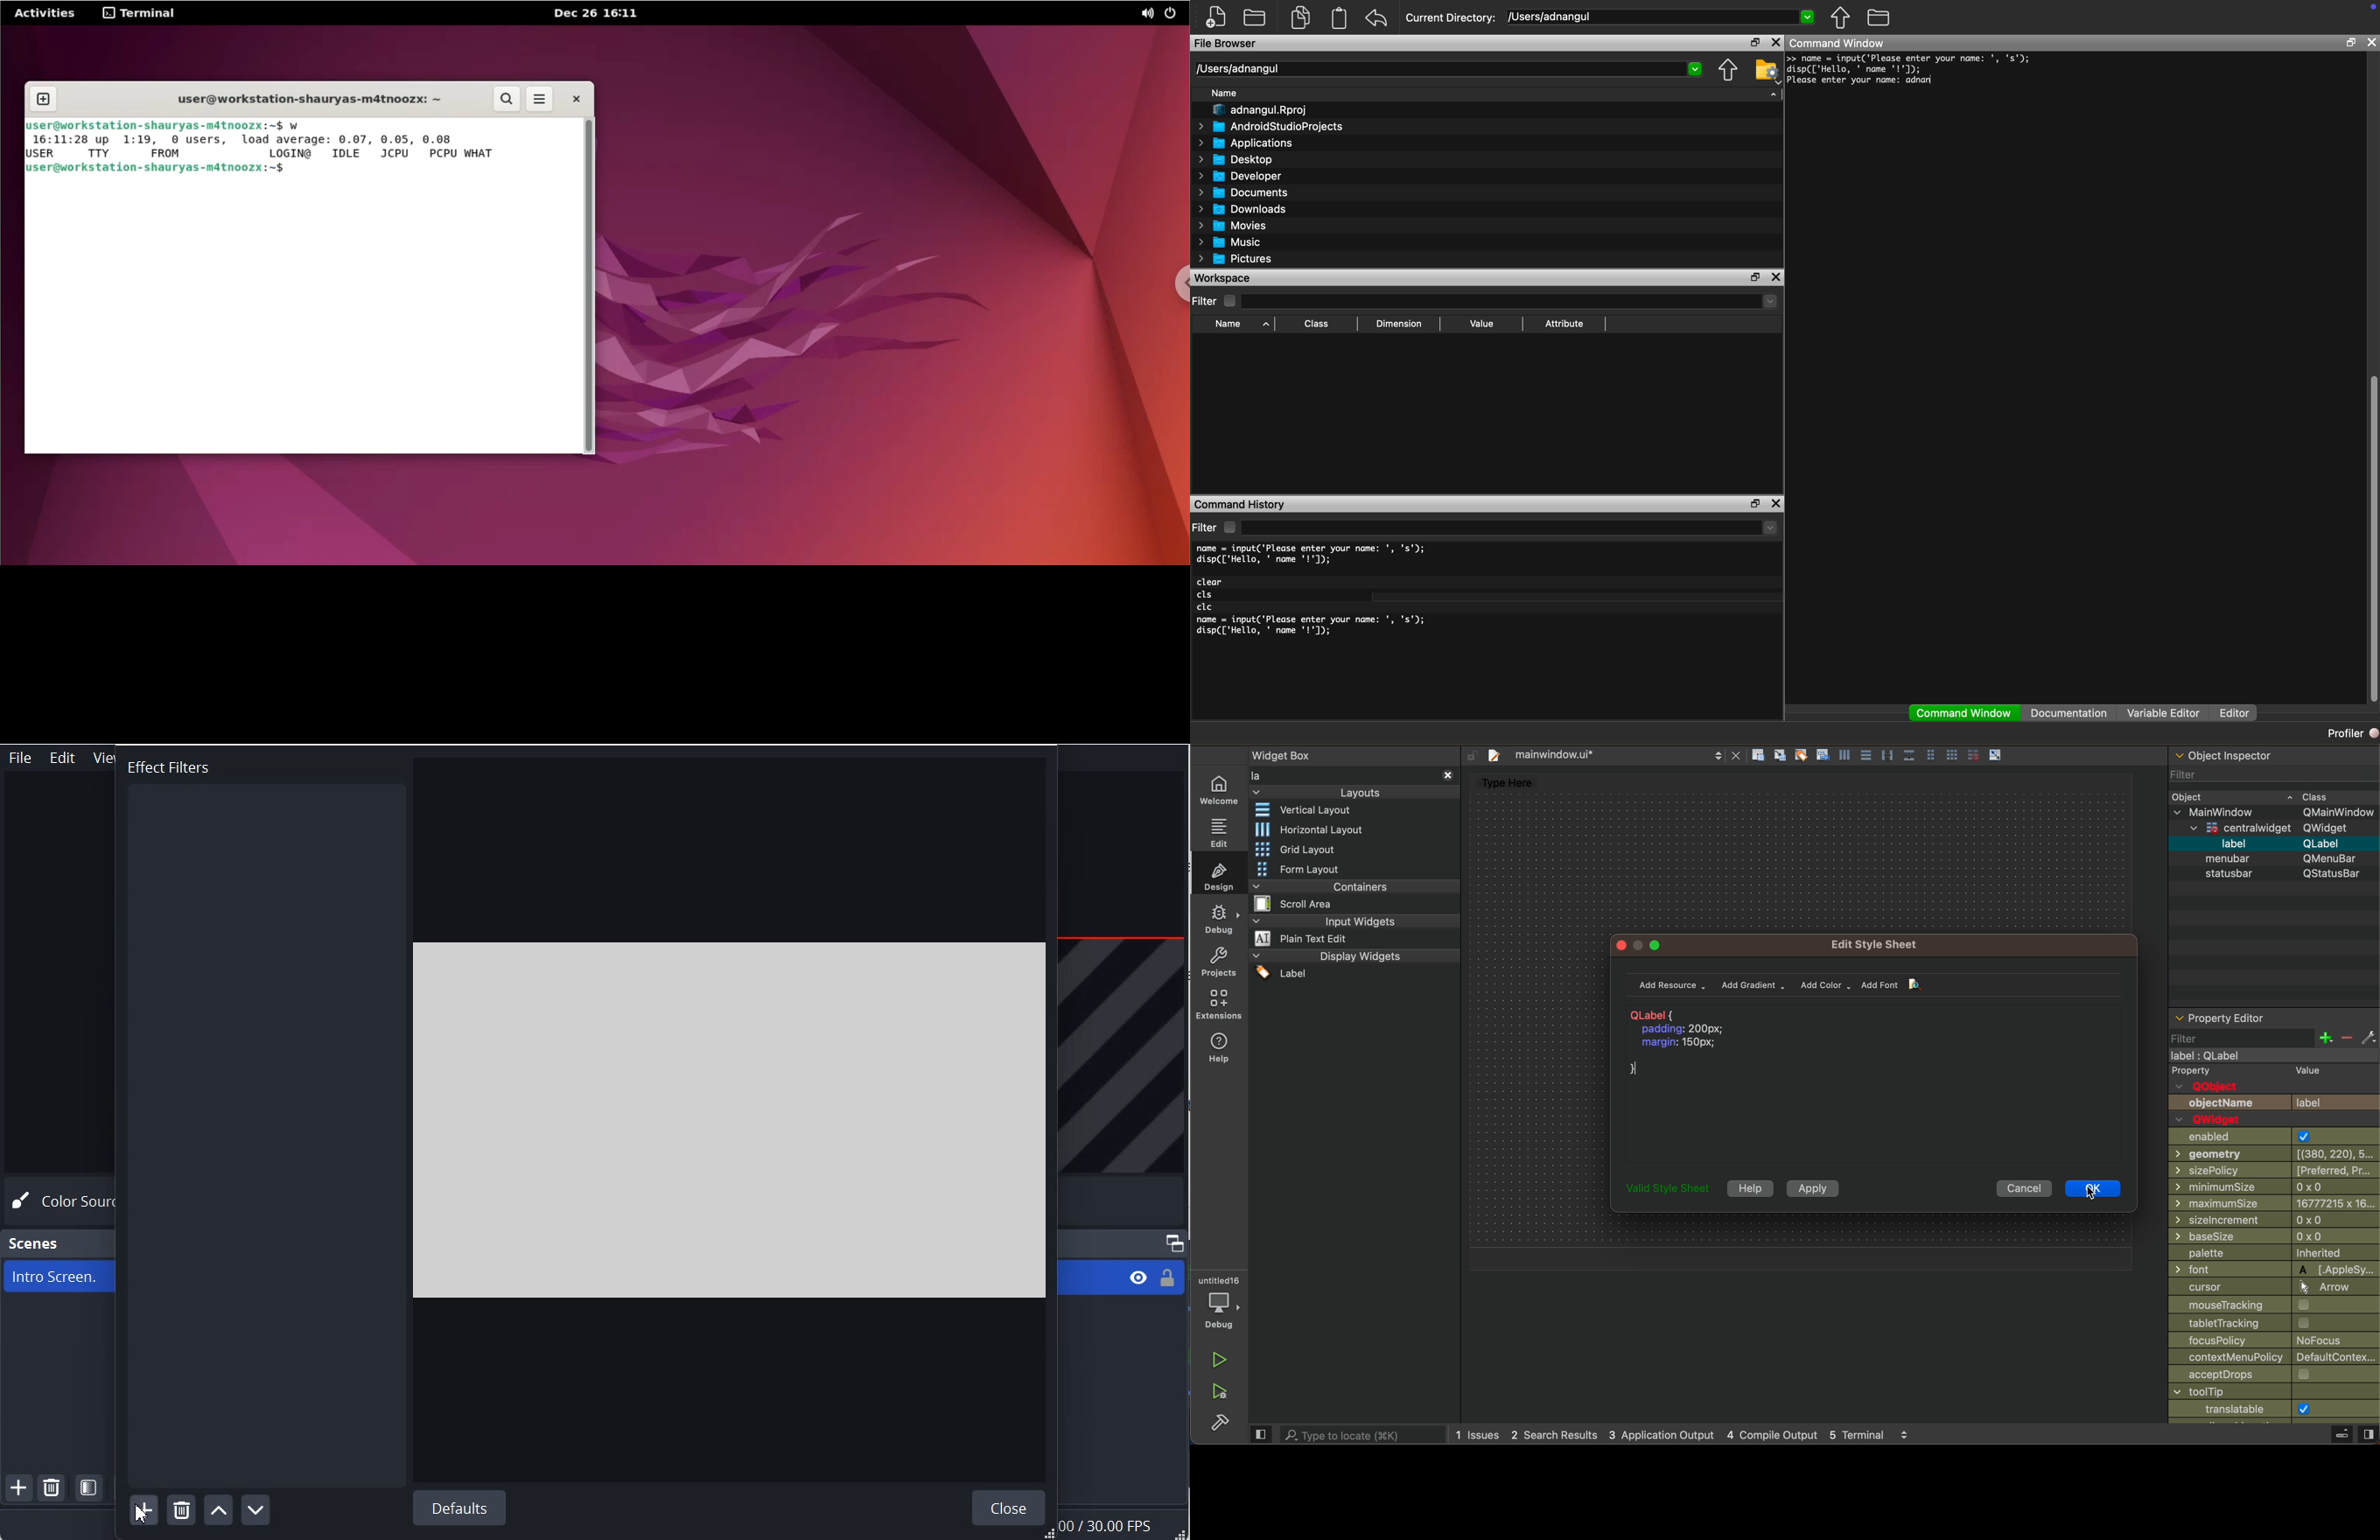 Image resolution: width=2380 pixels, height=1540 pixels. What do you see at coordinates (144, 1510) in the screenshot?
I see `Add Filter` at bounding box center [144, 1510].